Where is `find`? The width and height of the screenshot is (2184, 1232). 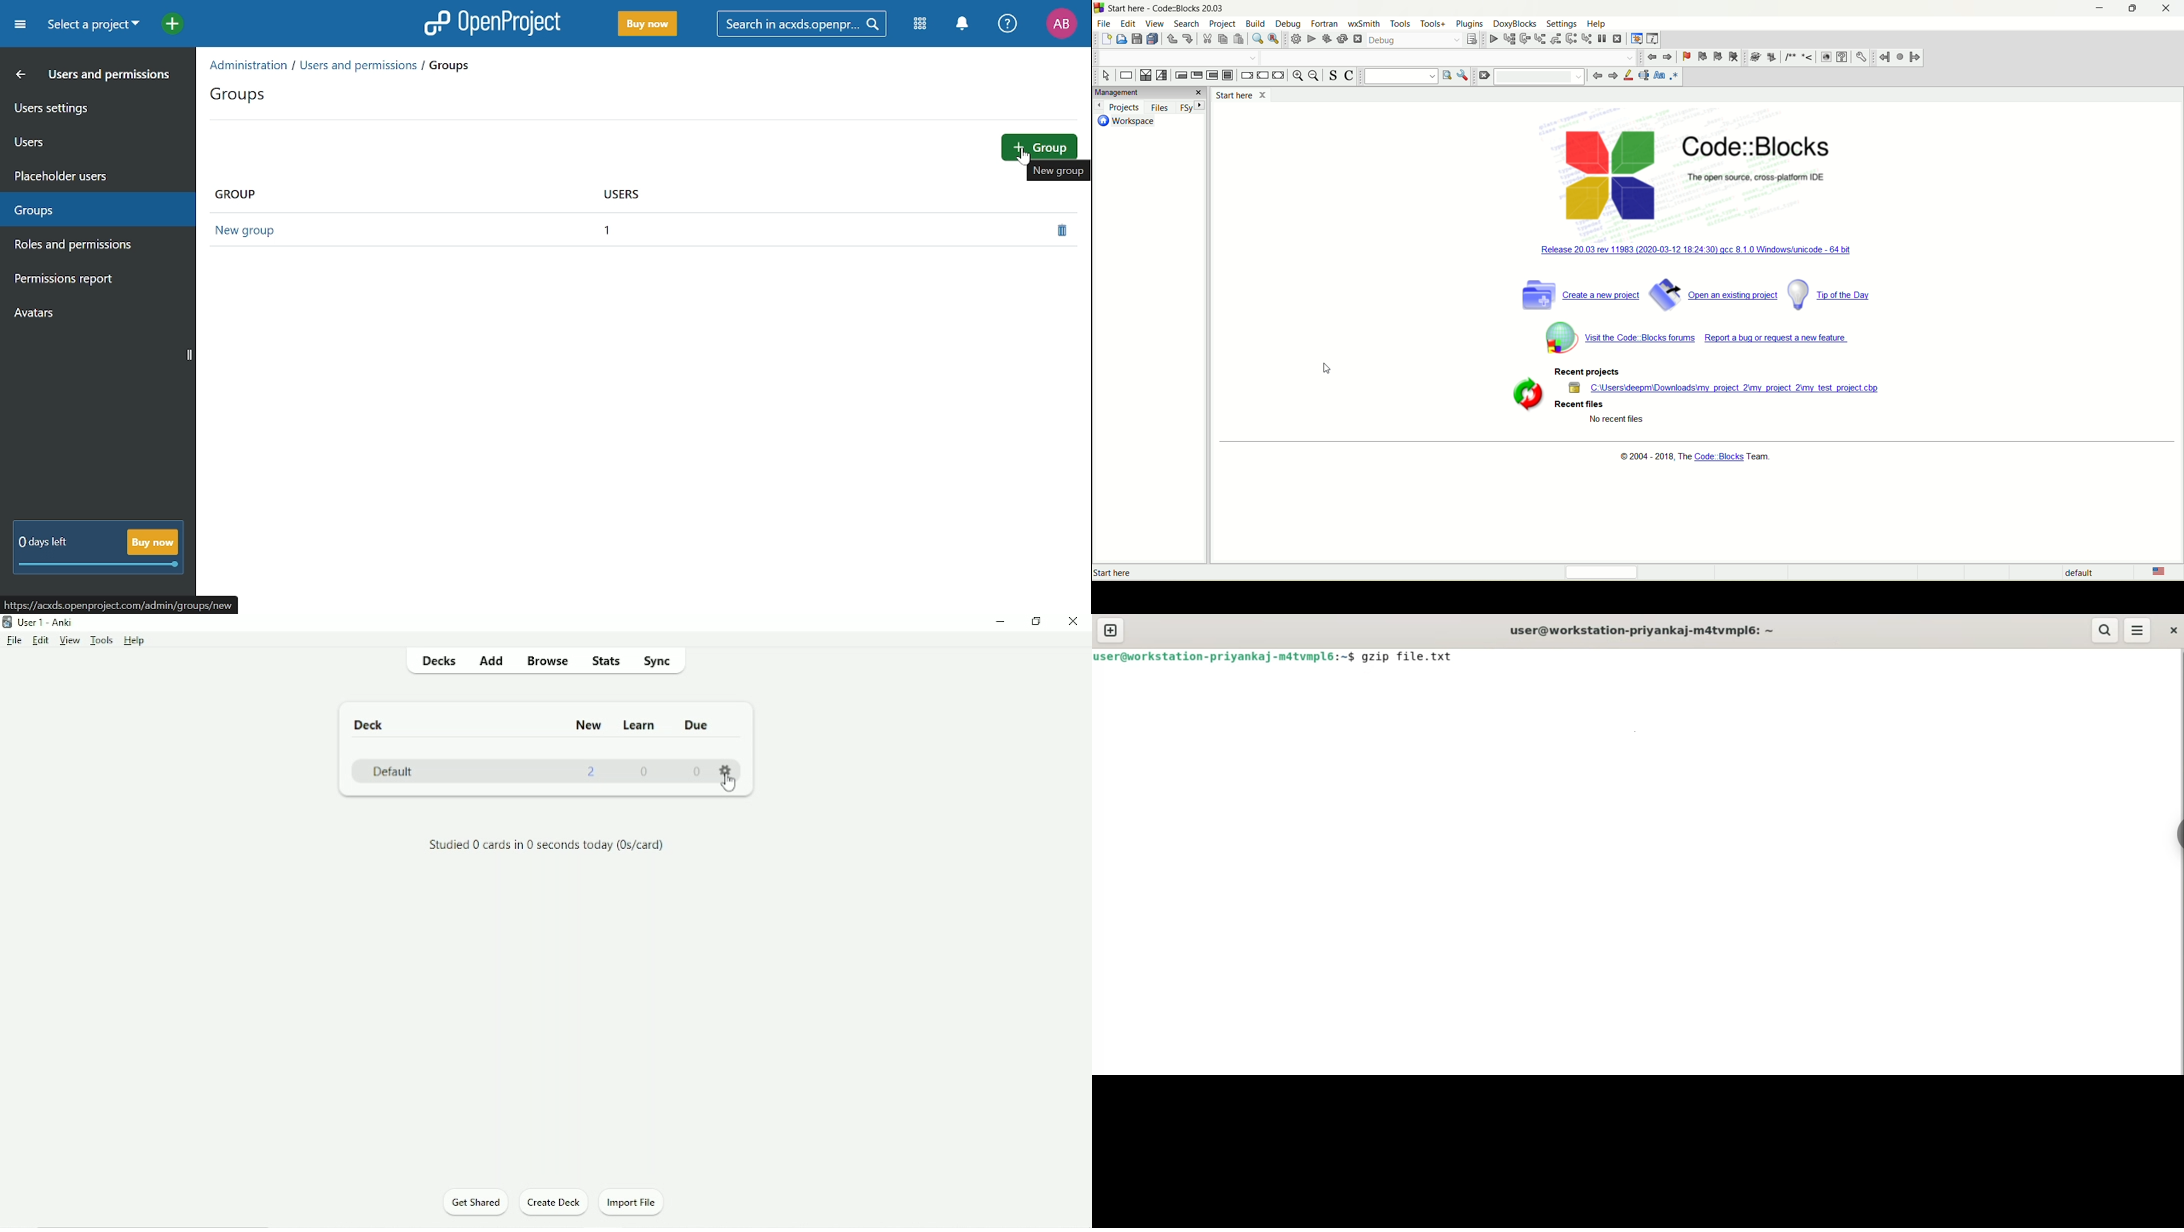
find is located at coordinates (1258, 39).